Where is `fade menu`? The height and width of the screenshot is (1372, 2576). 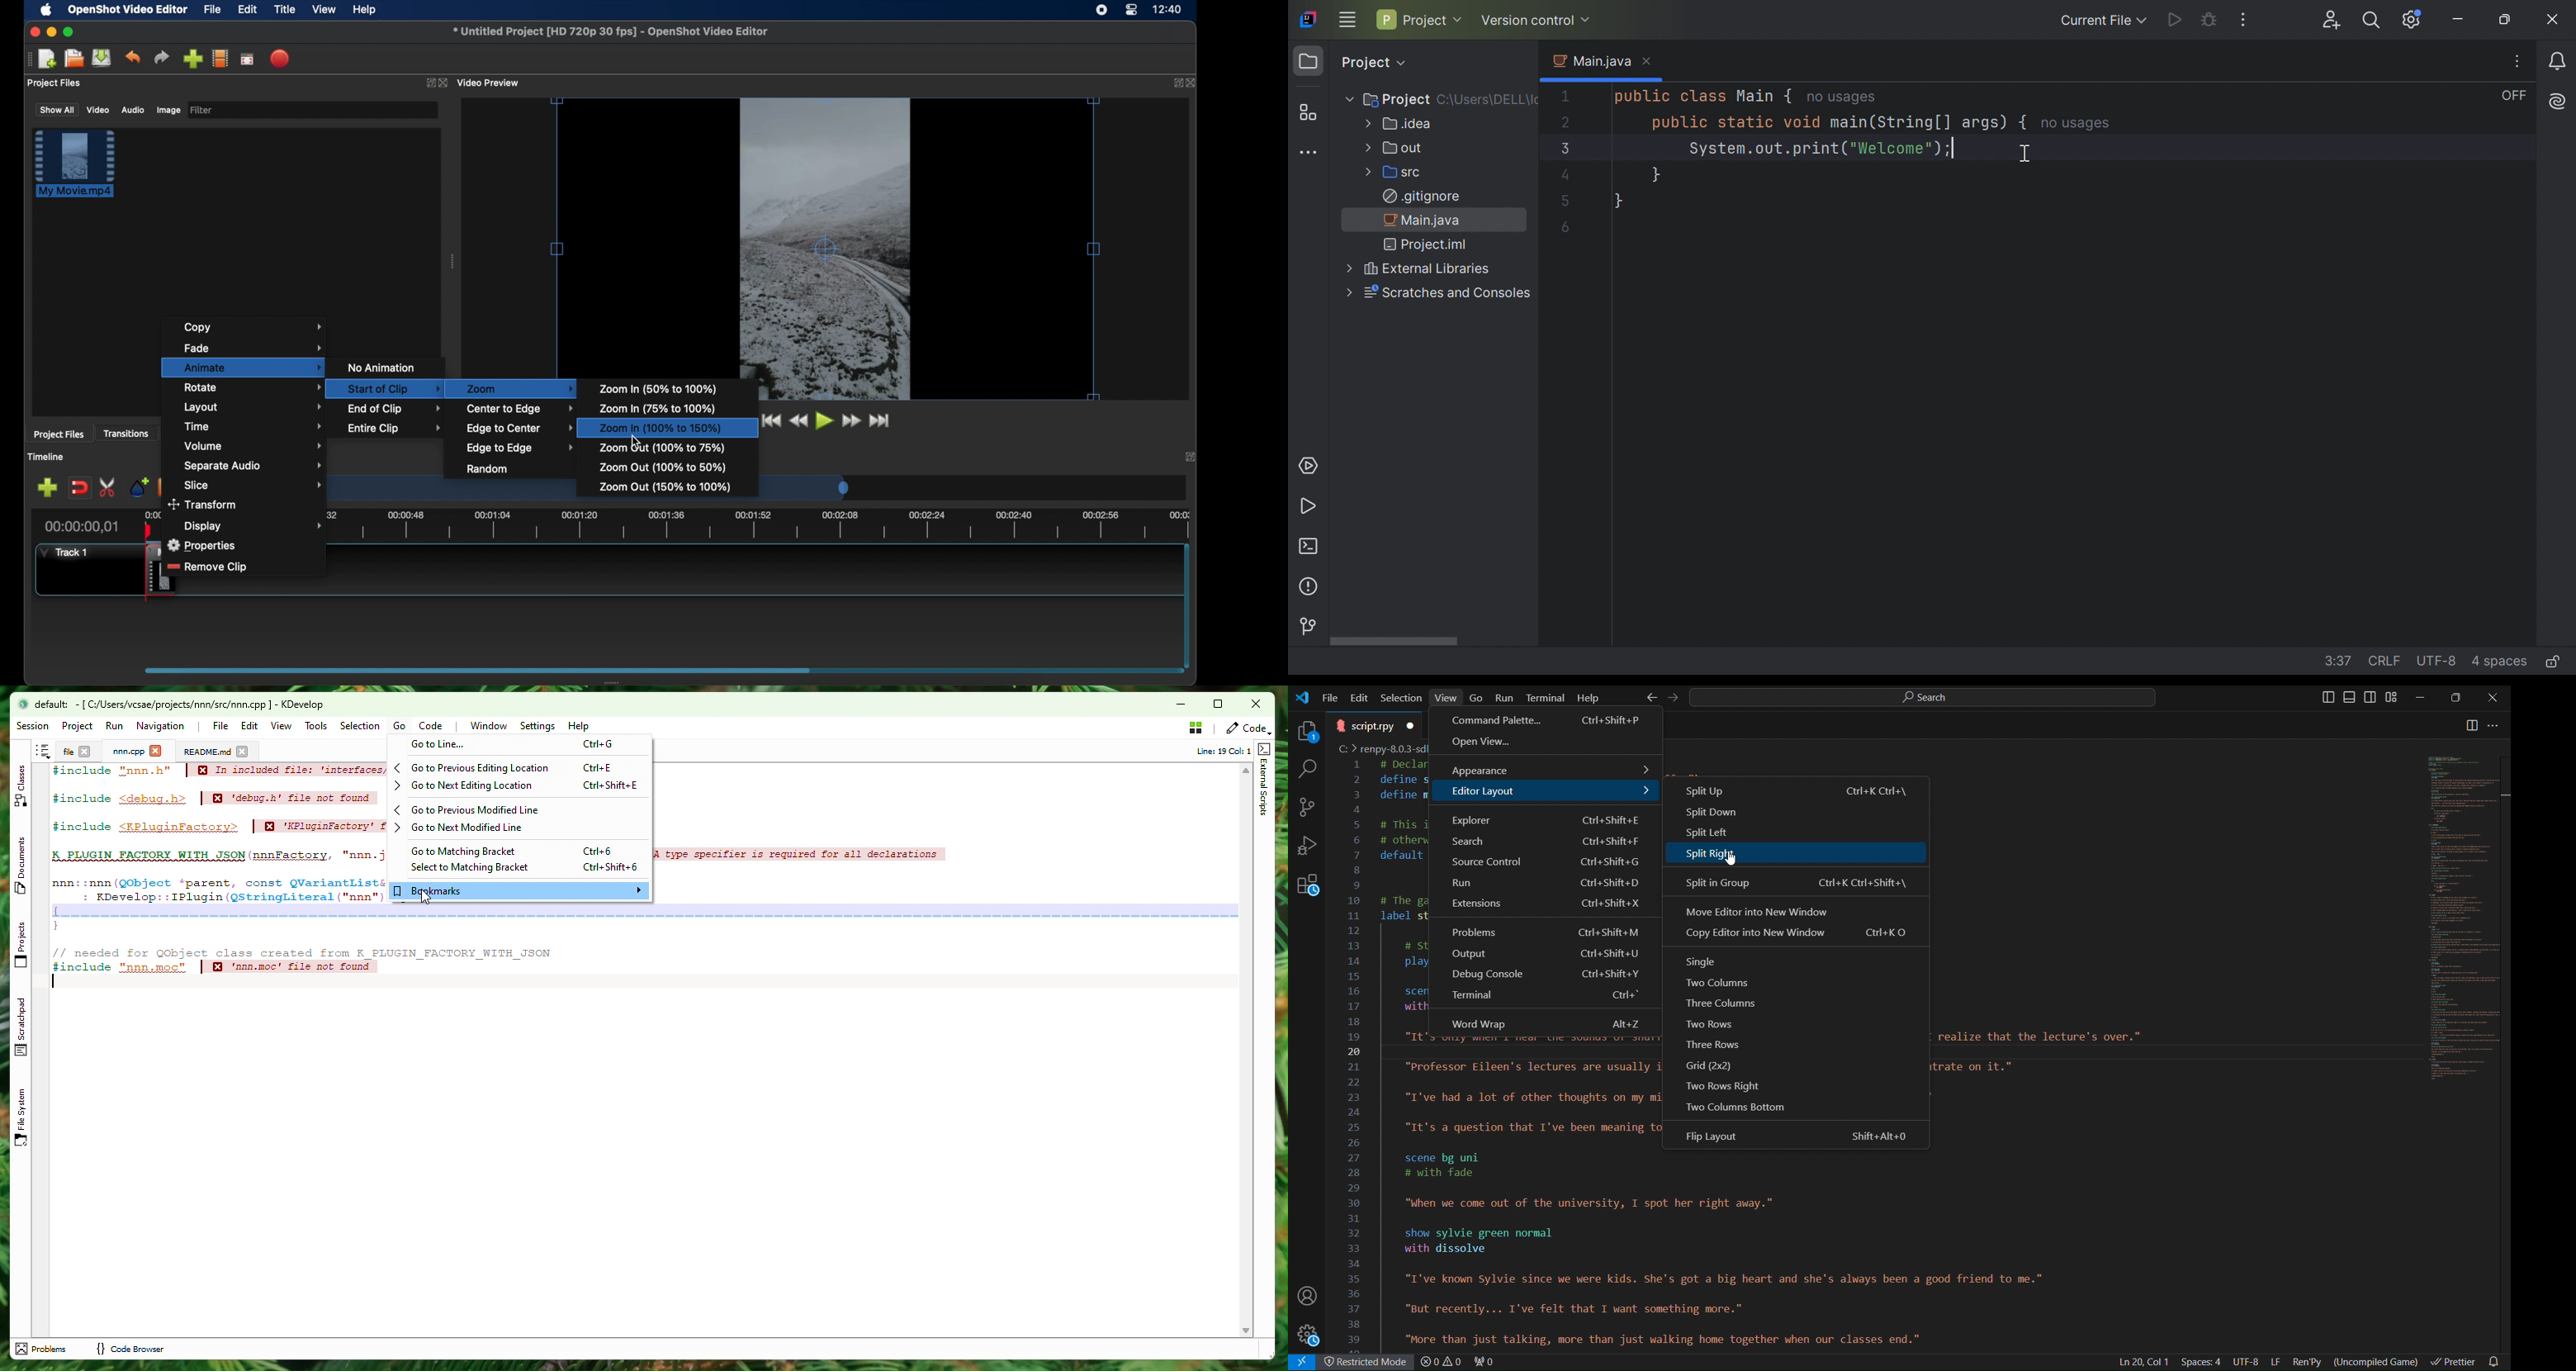
fade menu is located at coordinates (254, 347).